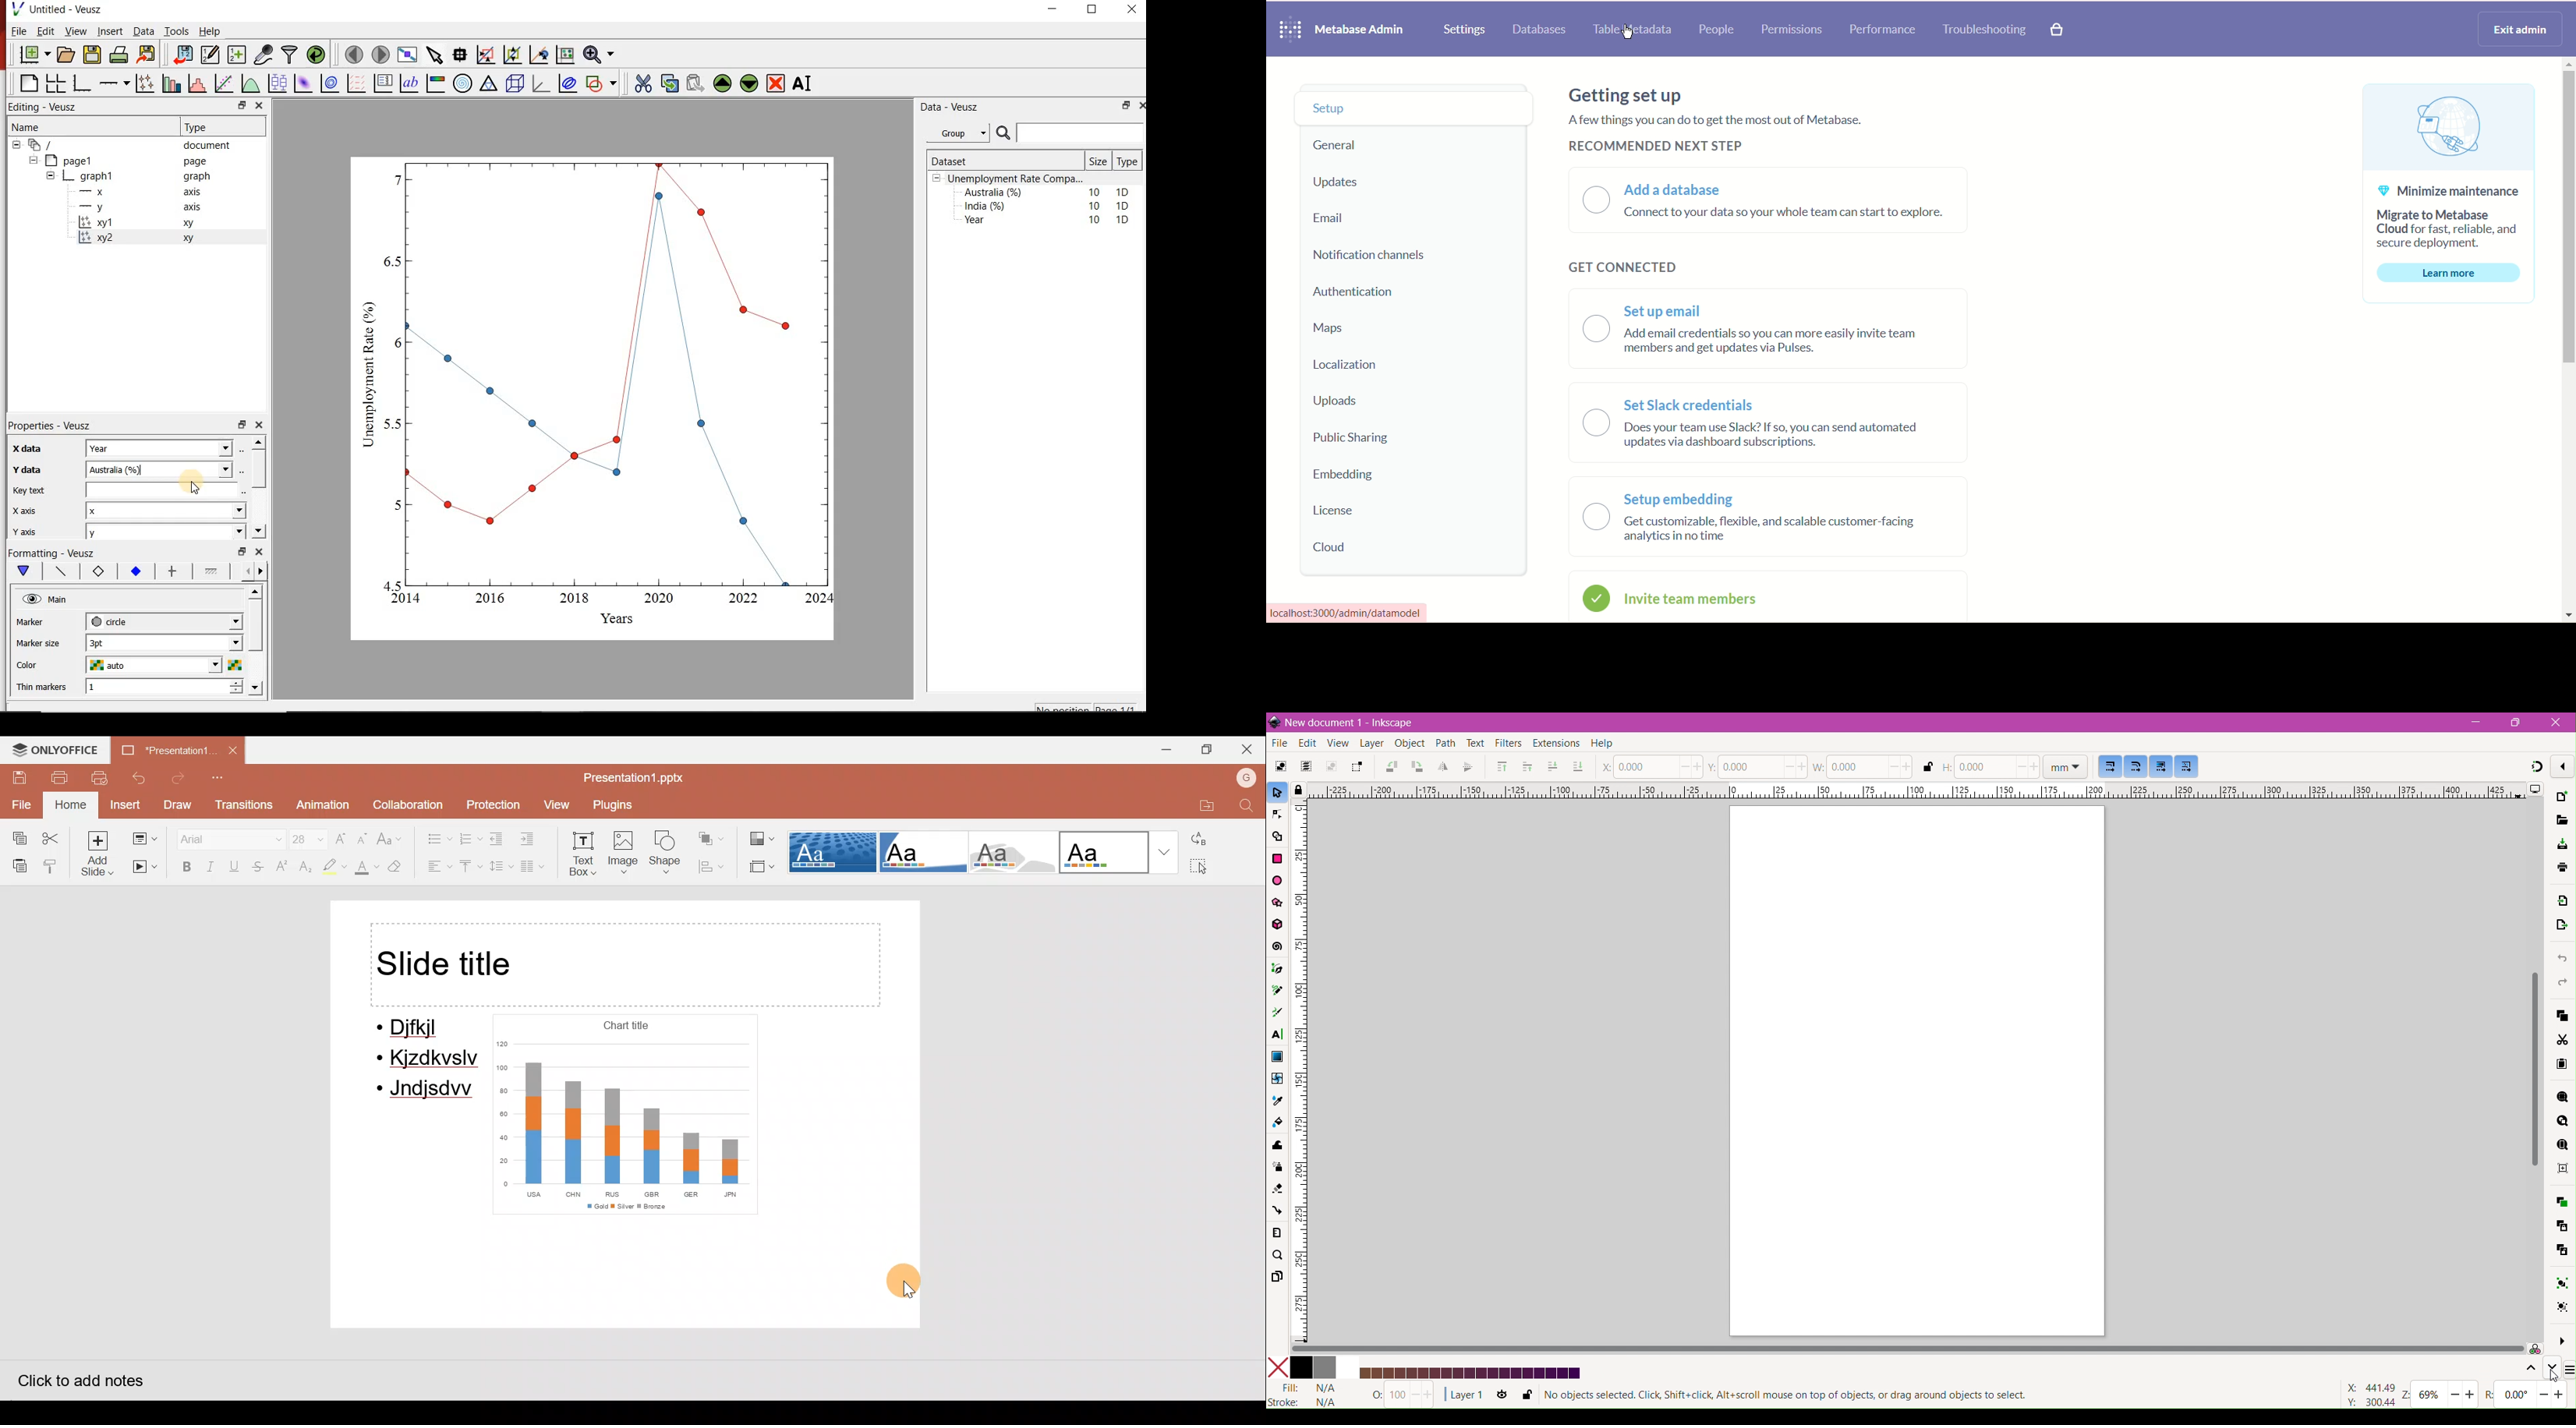 This screenshot has width=2576, height=1428. Describe the element at coordinates (260, 551) in the screenshot. I see `close` at that location.